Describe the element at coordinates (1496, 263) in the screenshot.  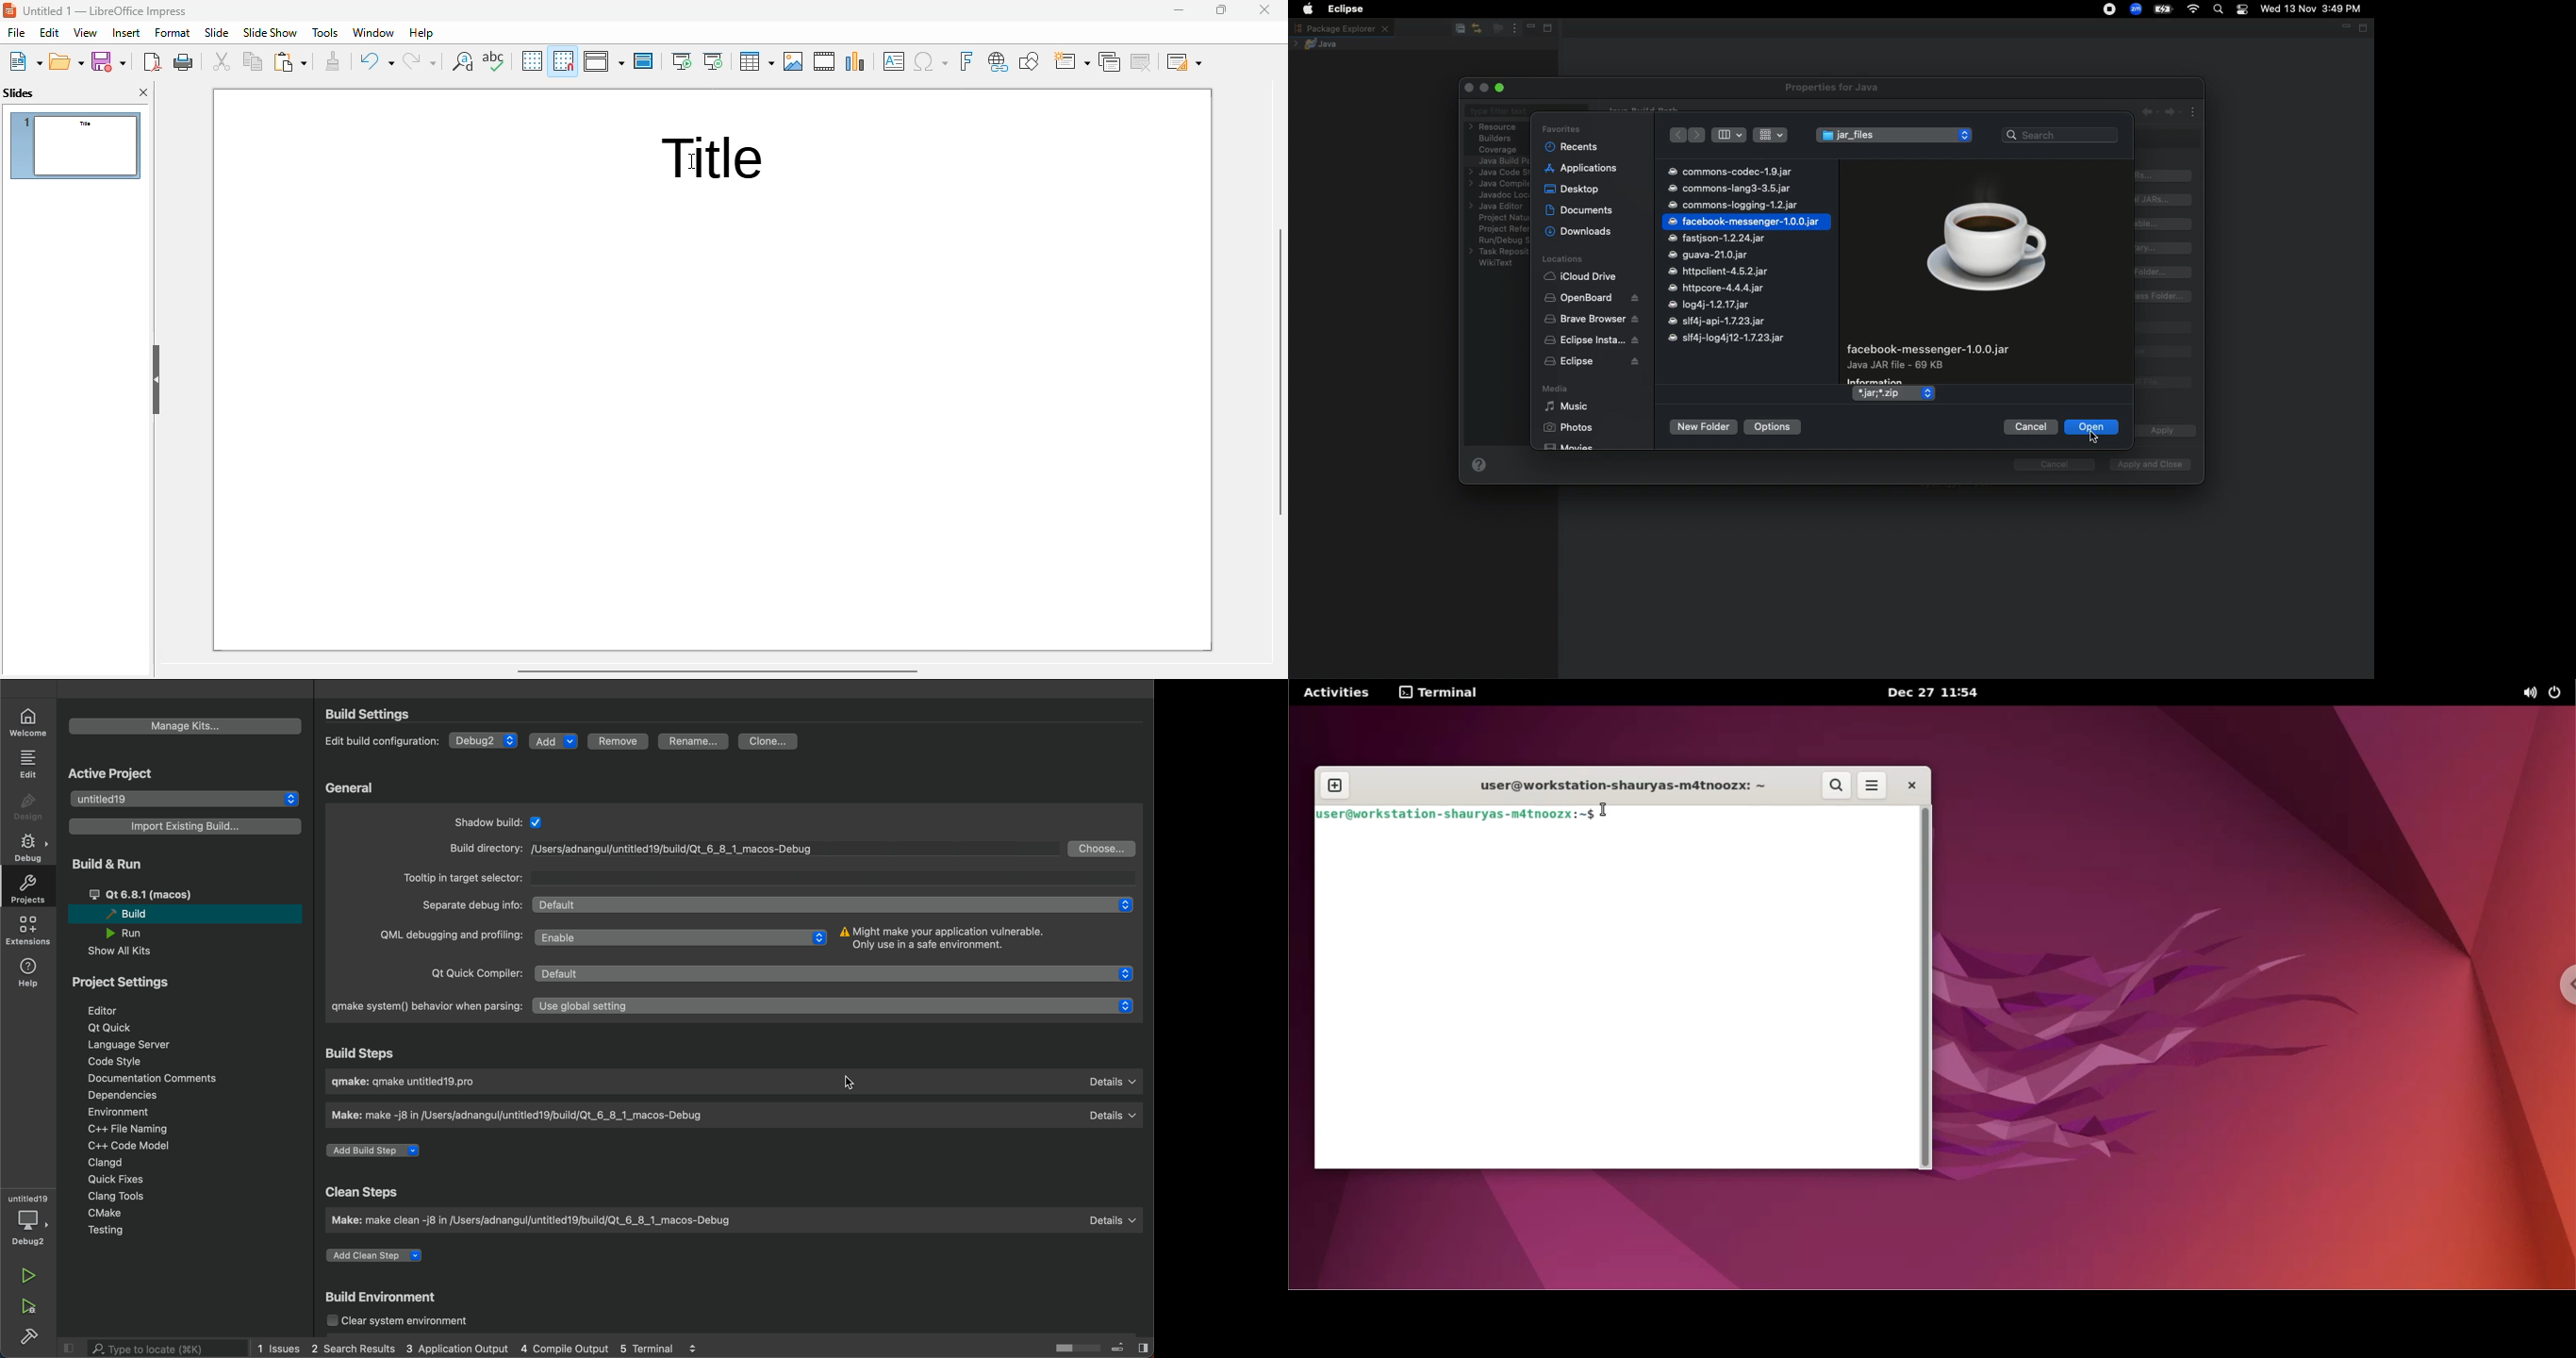
I see `WikiText` at that location.